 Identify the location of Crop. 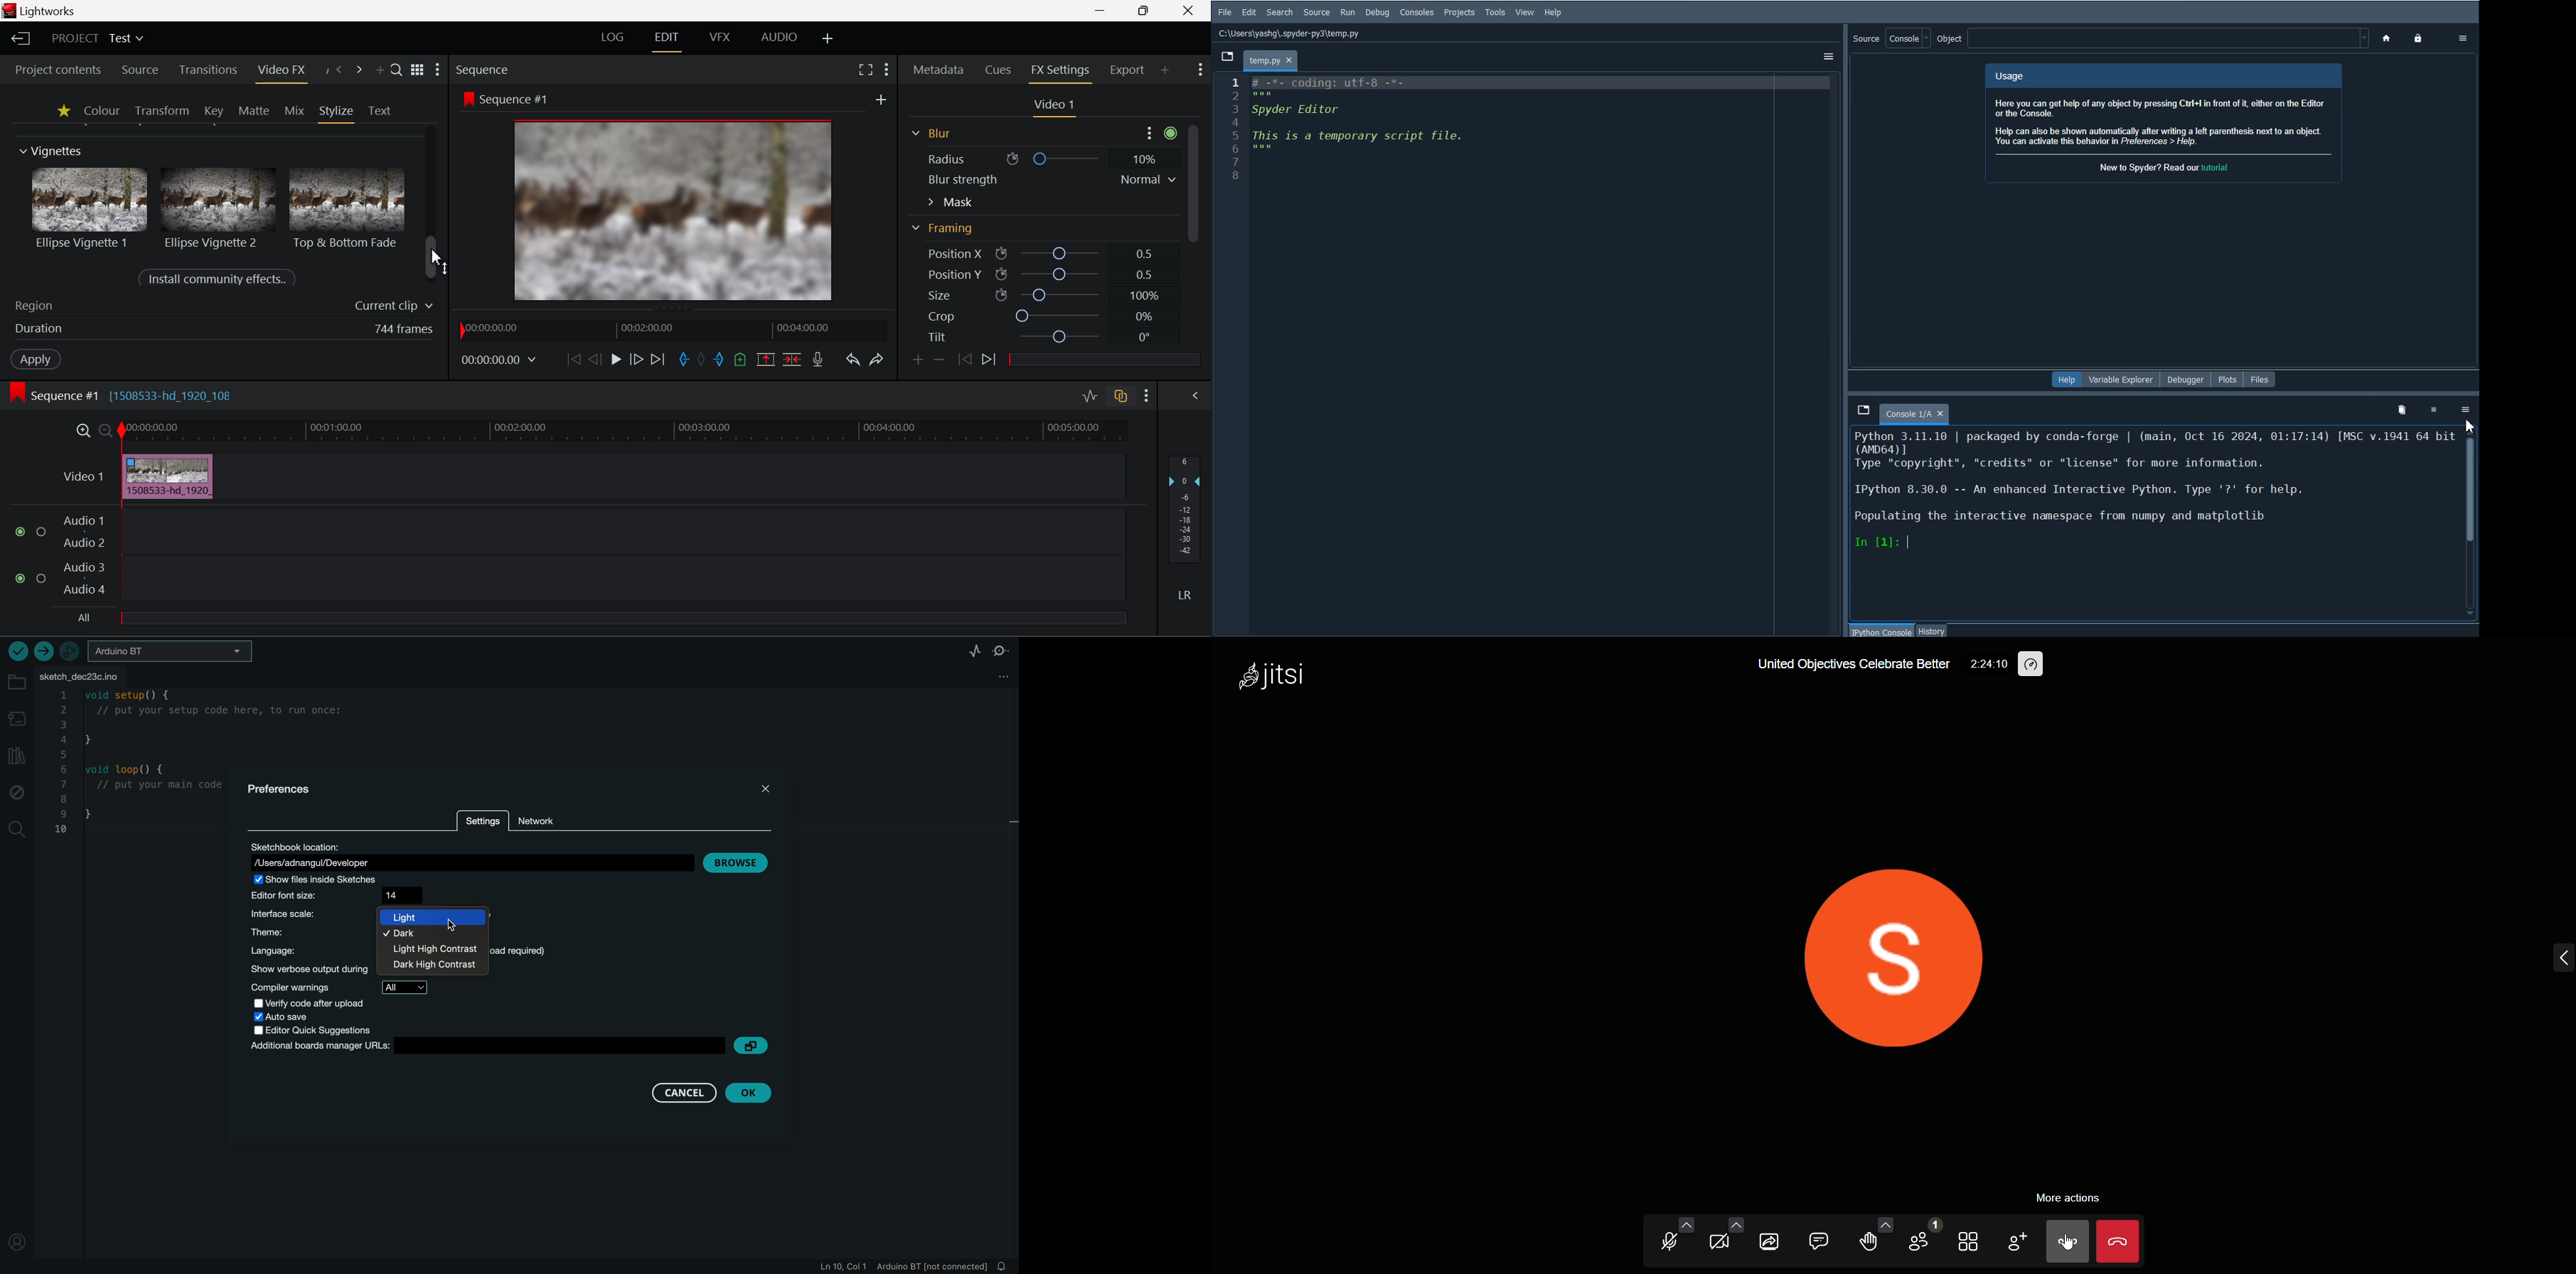
(1039, 317).